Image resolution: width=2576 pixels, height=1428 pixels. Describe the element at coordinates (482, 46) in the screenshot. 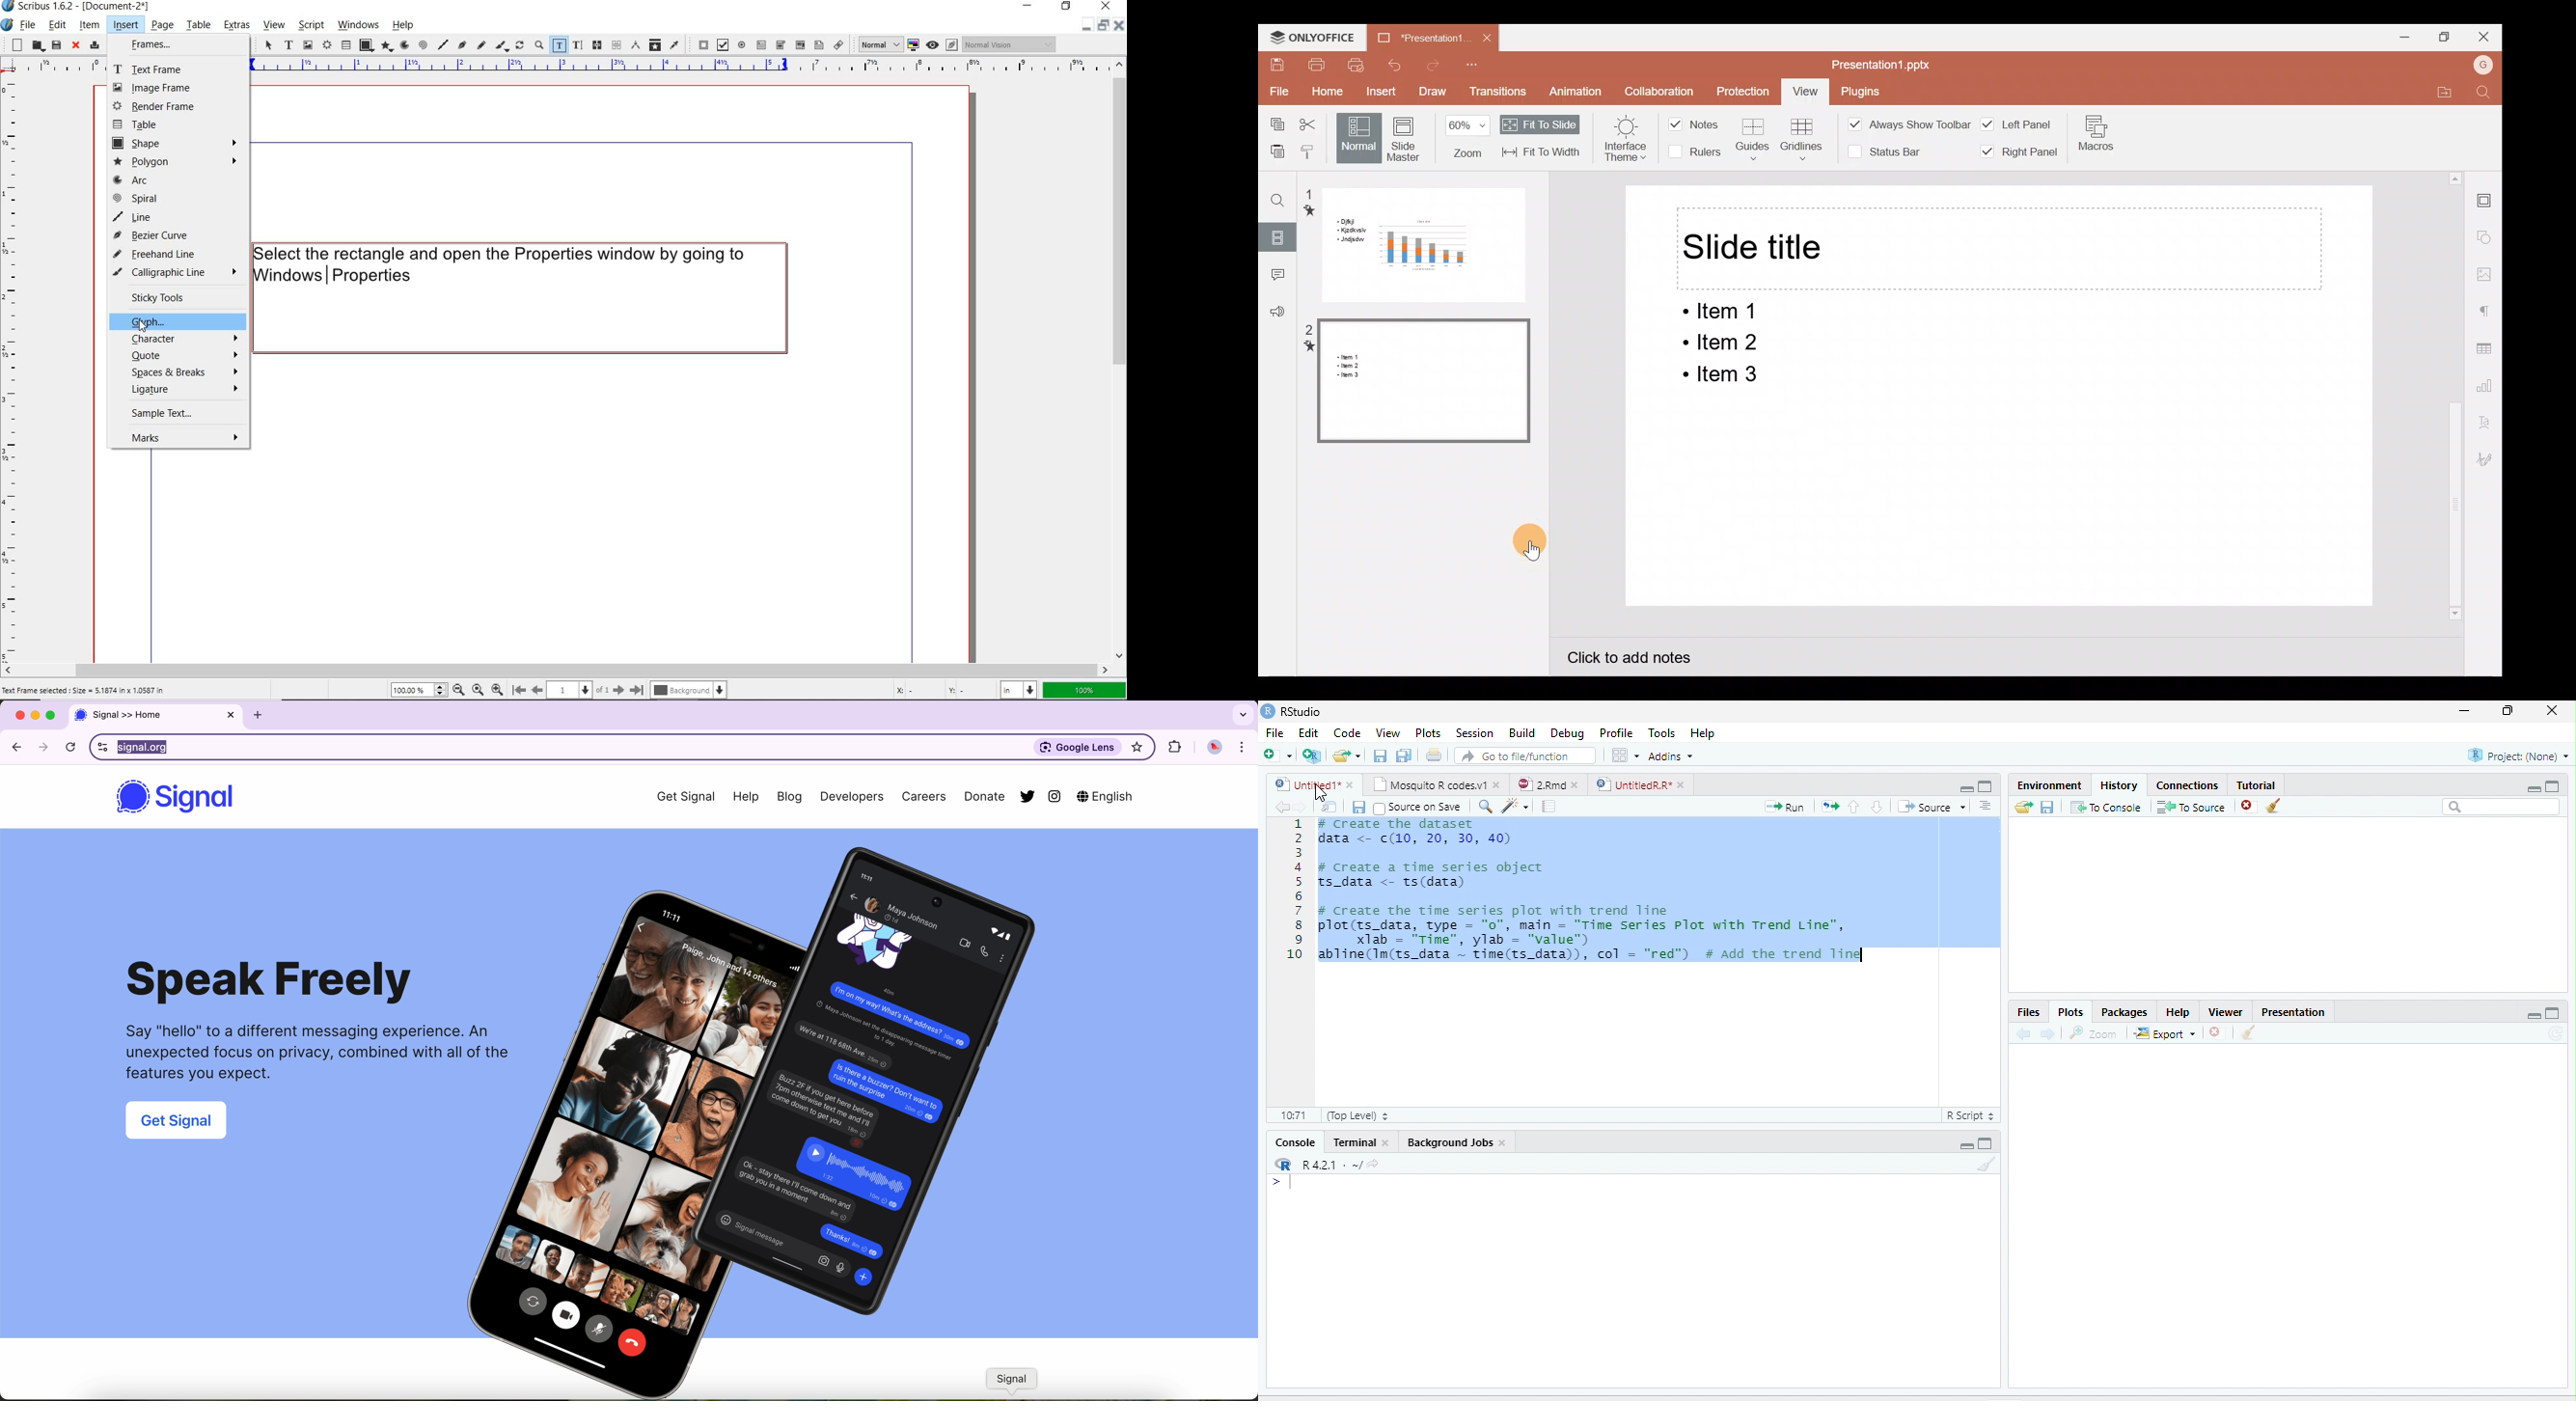

I see `freehand line` at that location.